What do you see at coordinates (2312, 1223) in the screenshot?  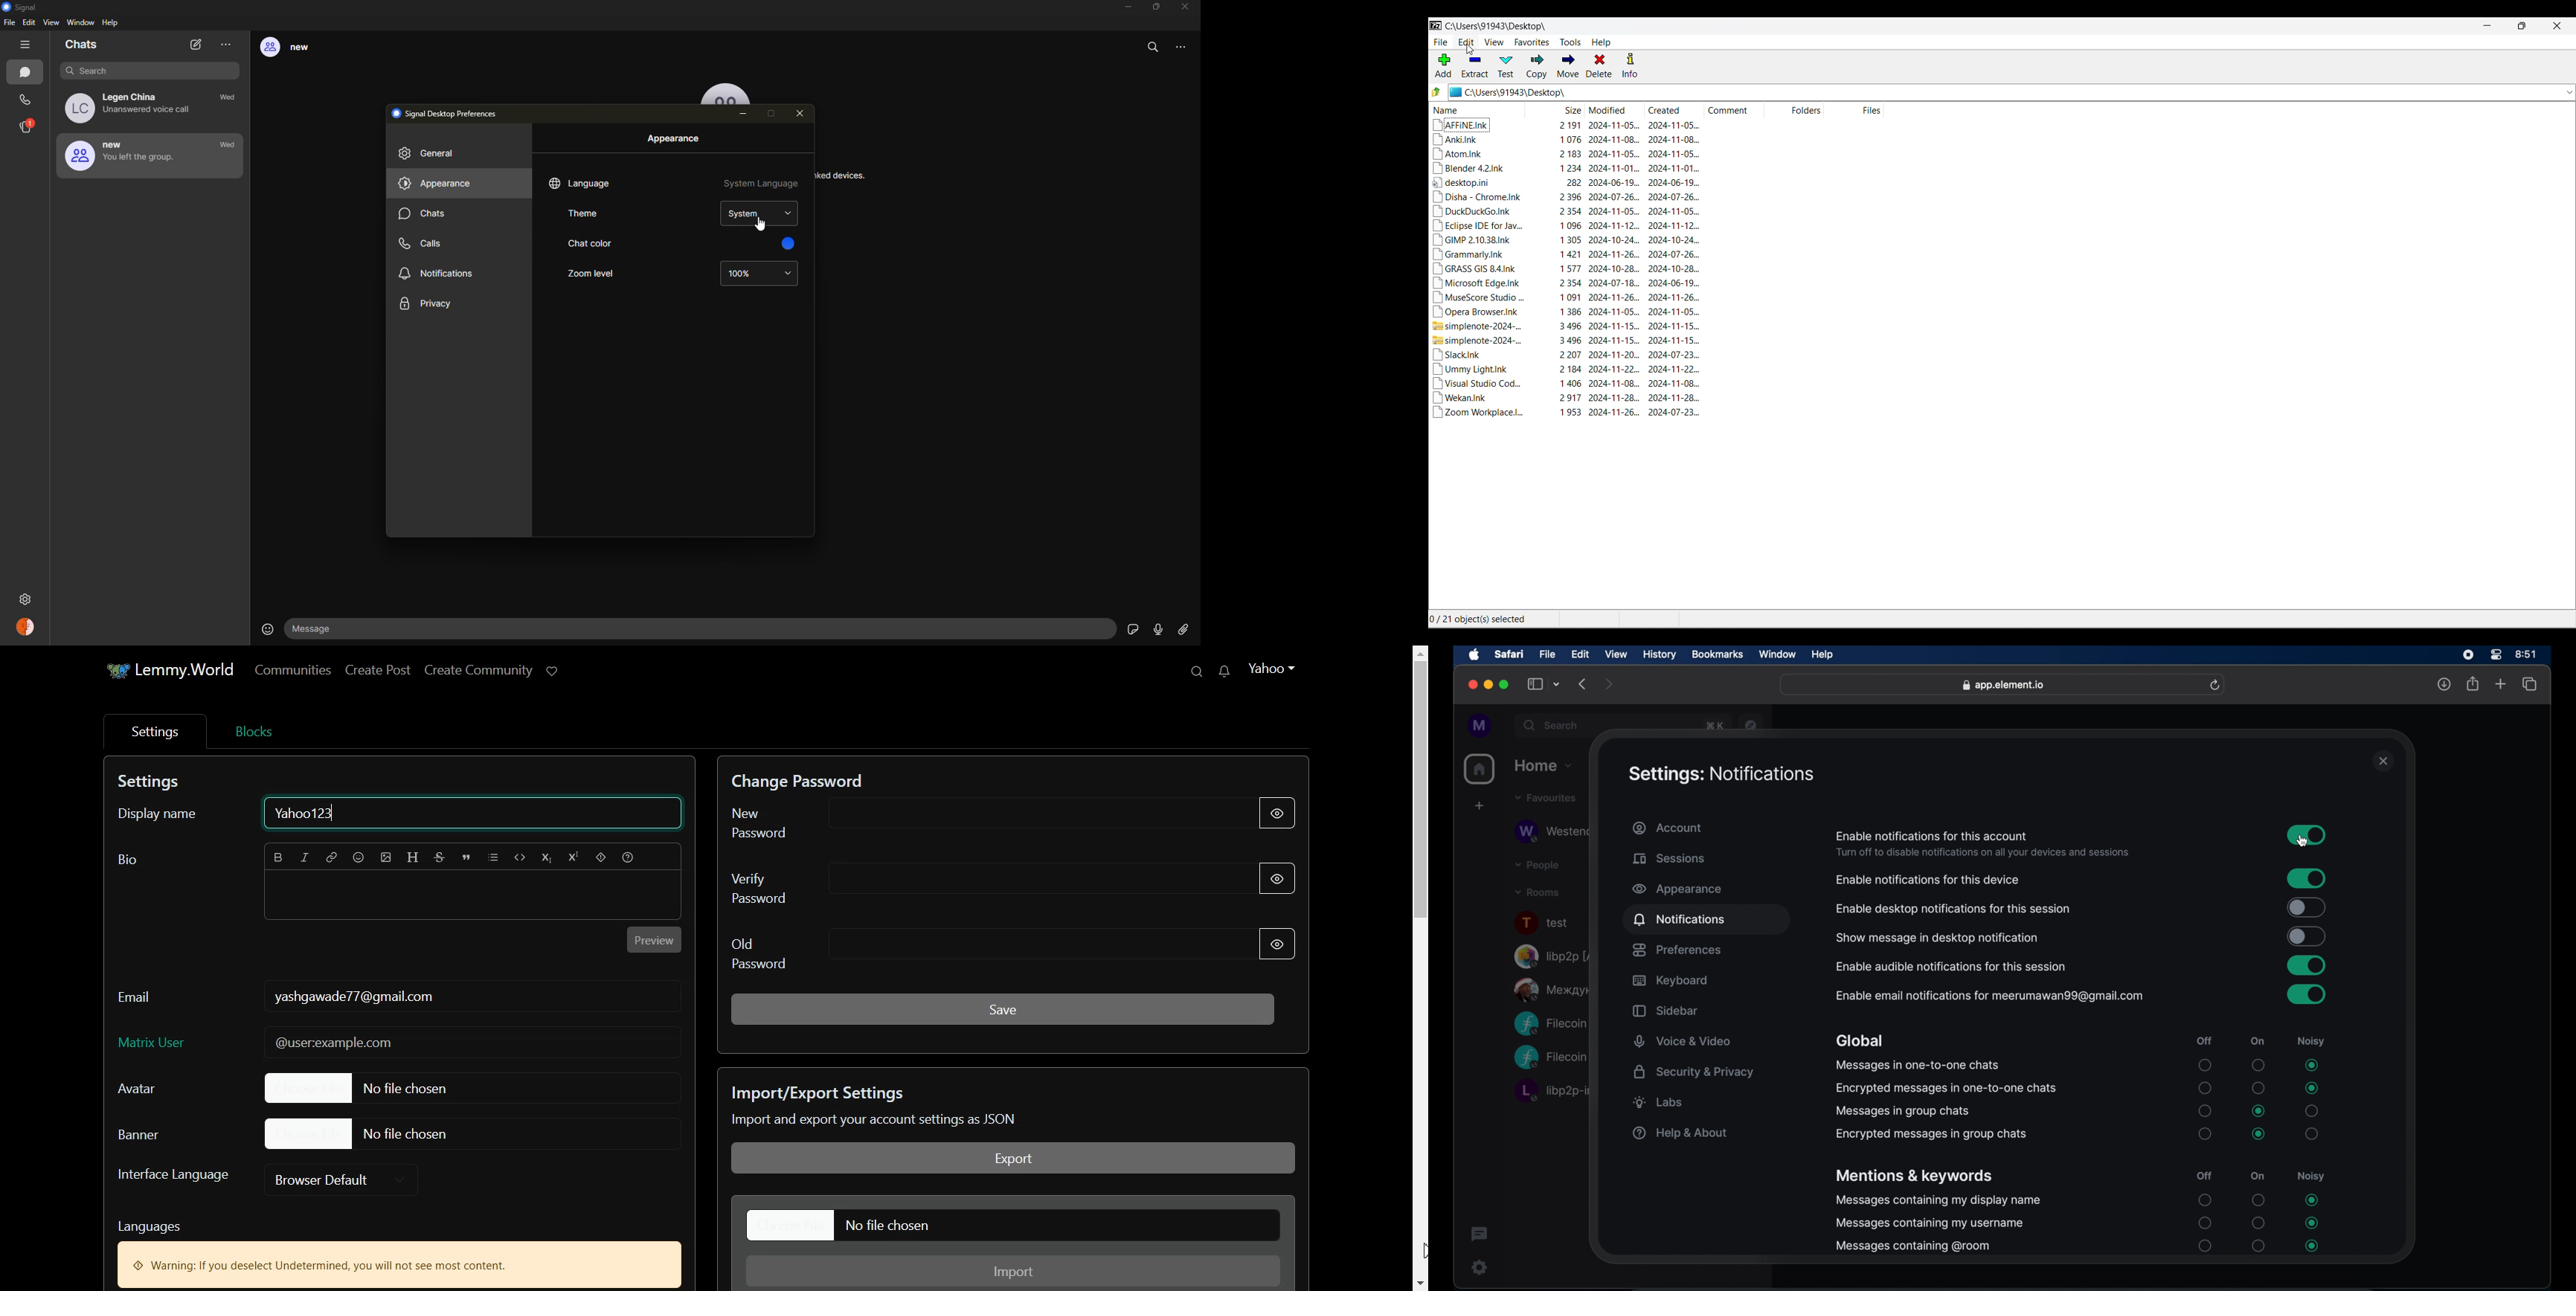 I see `radio button` at bounding box center [2312, 1223].